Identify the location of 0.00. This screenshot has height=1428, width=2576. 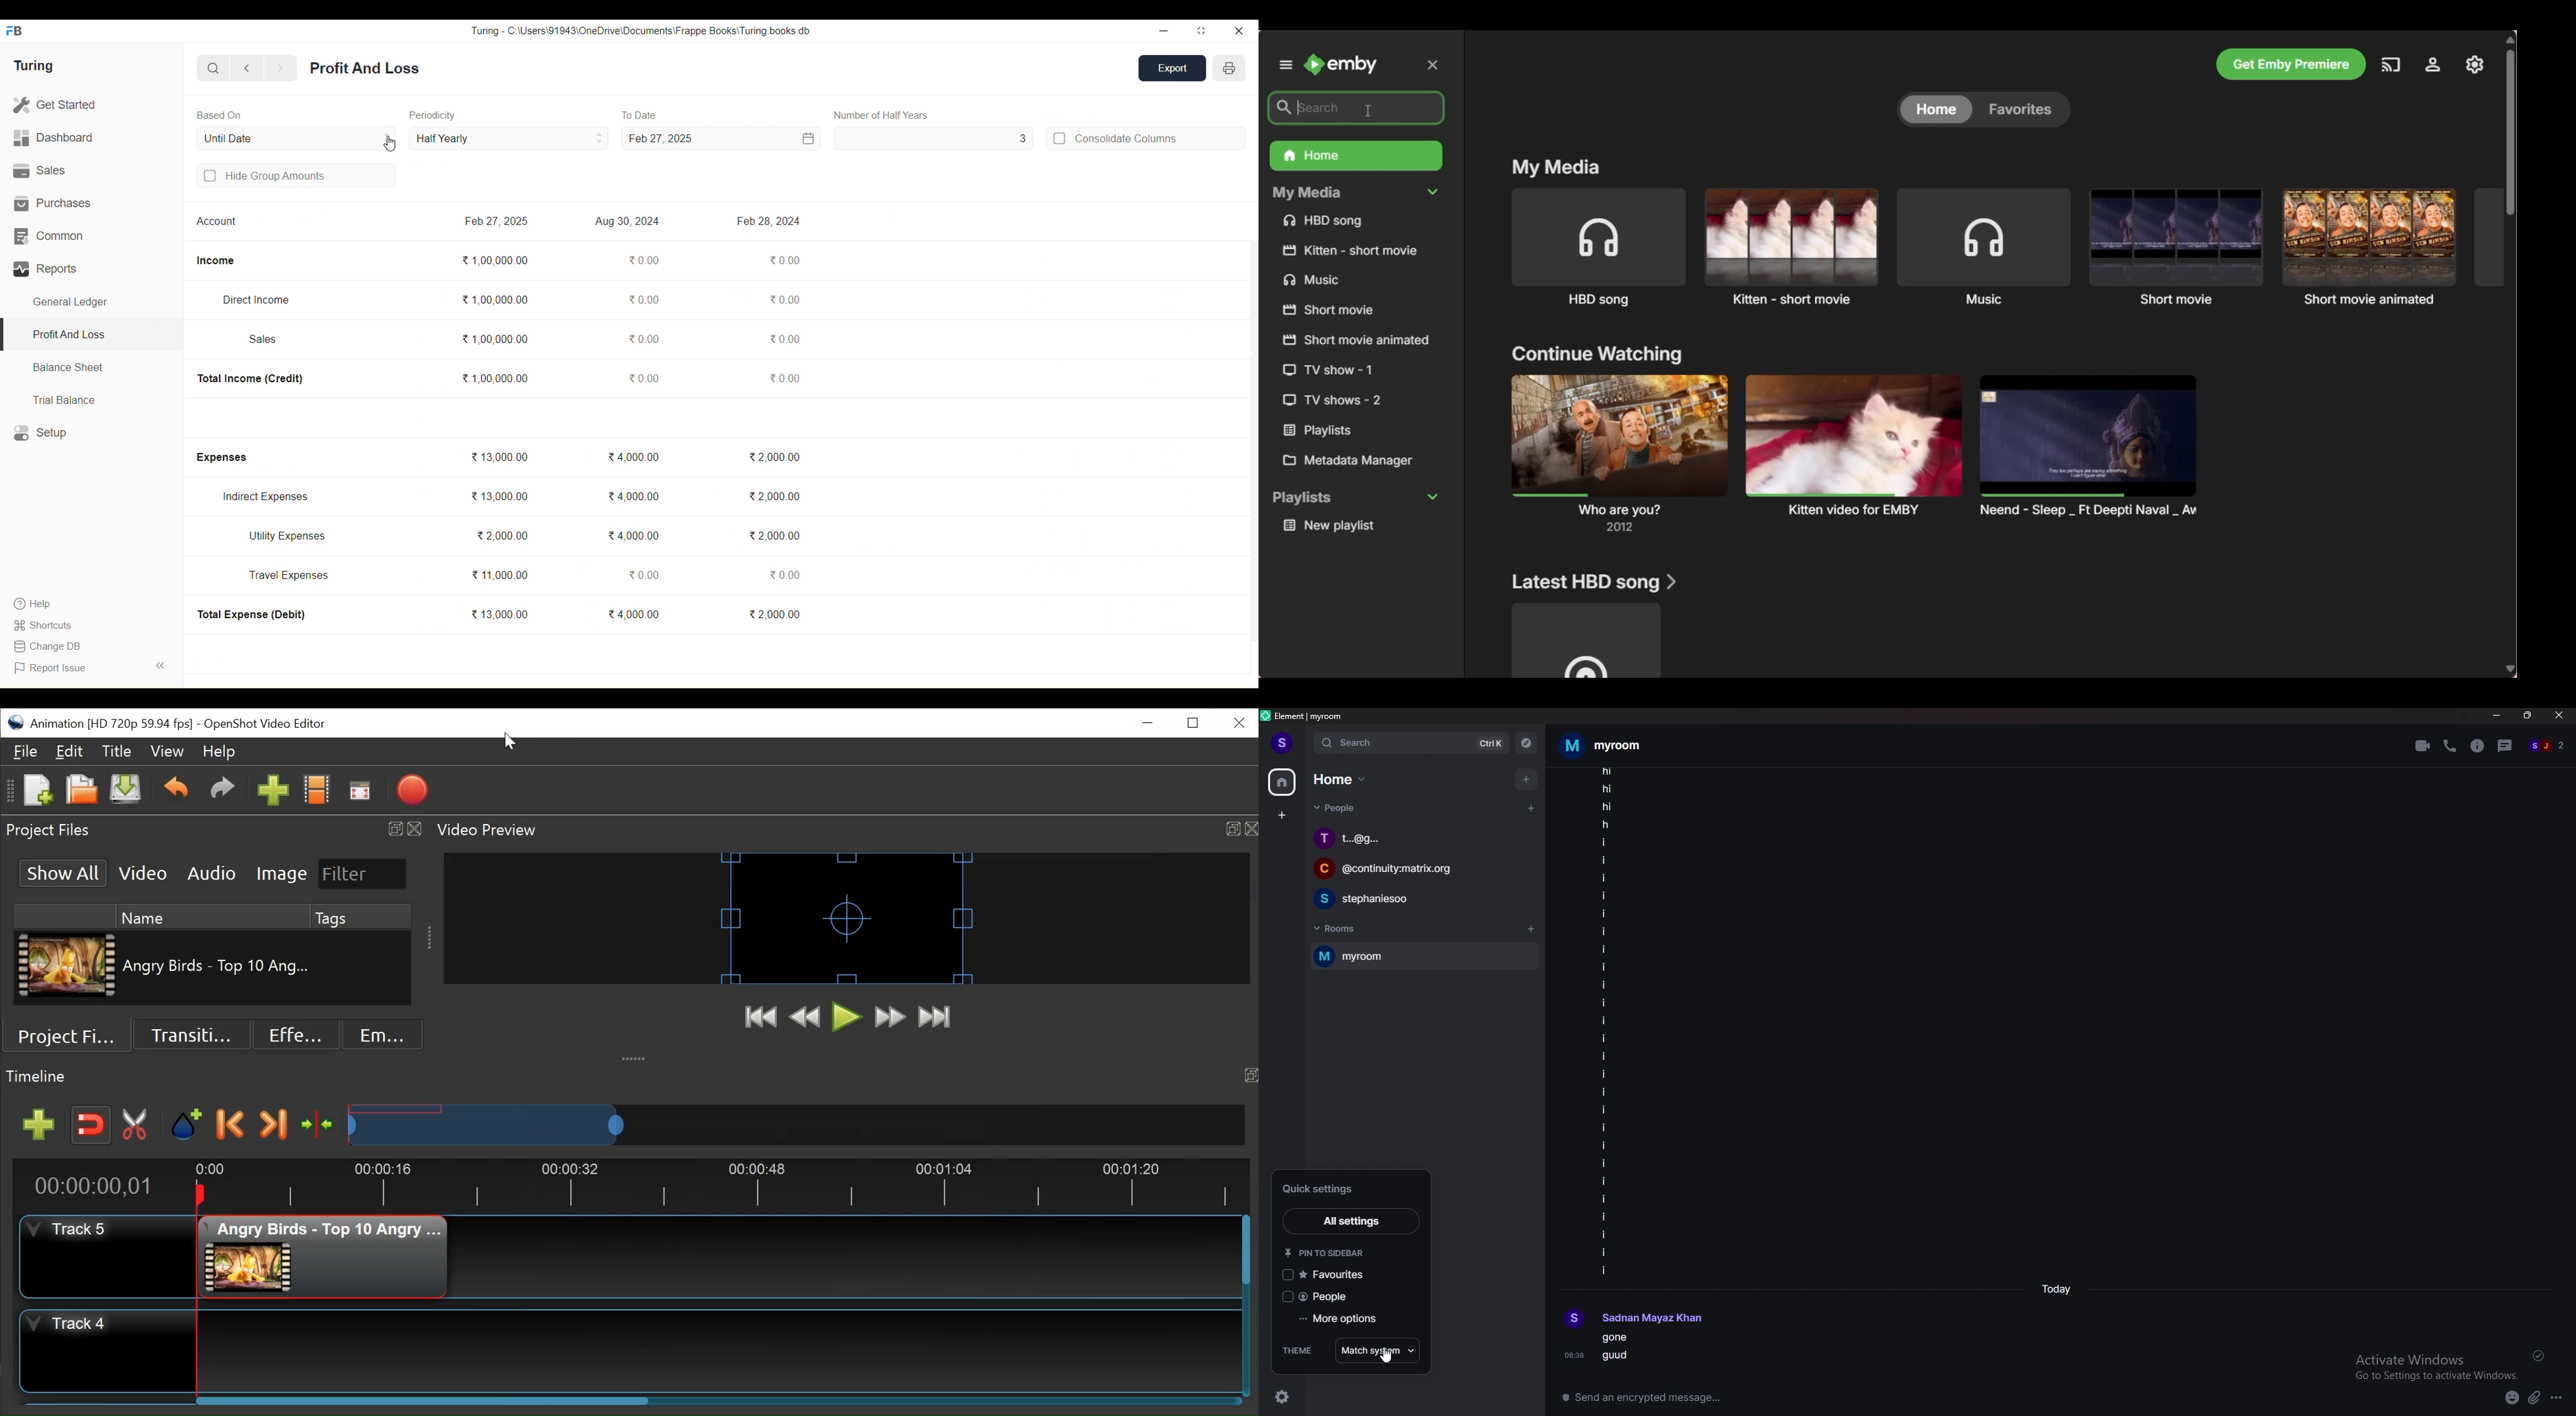
(642, 299).